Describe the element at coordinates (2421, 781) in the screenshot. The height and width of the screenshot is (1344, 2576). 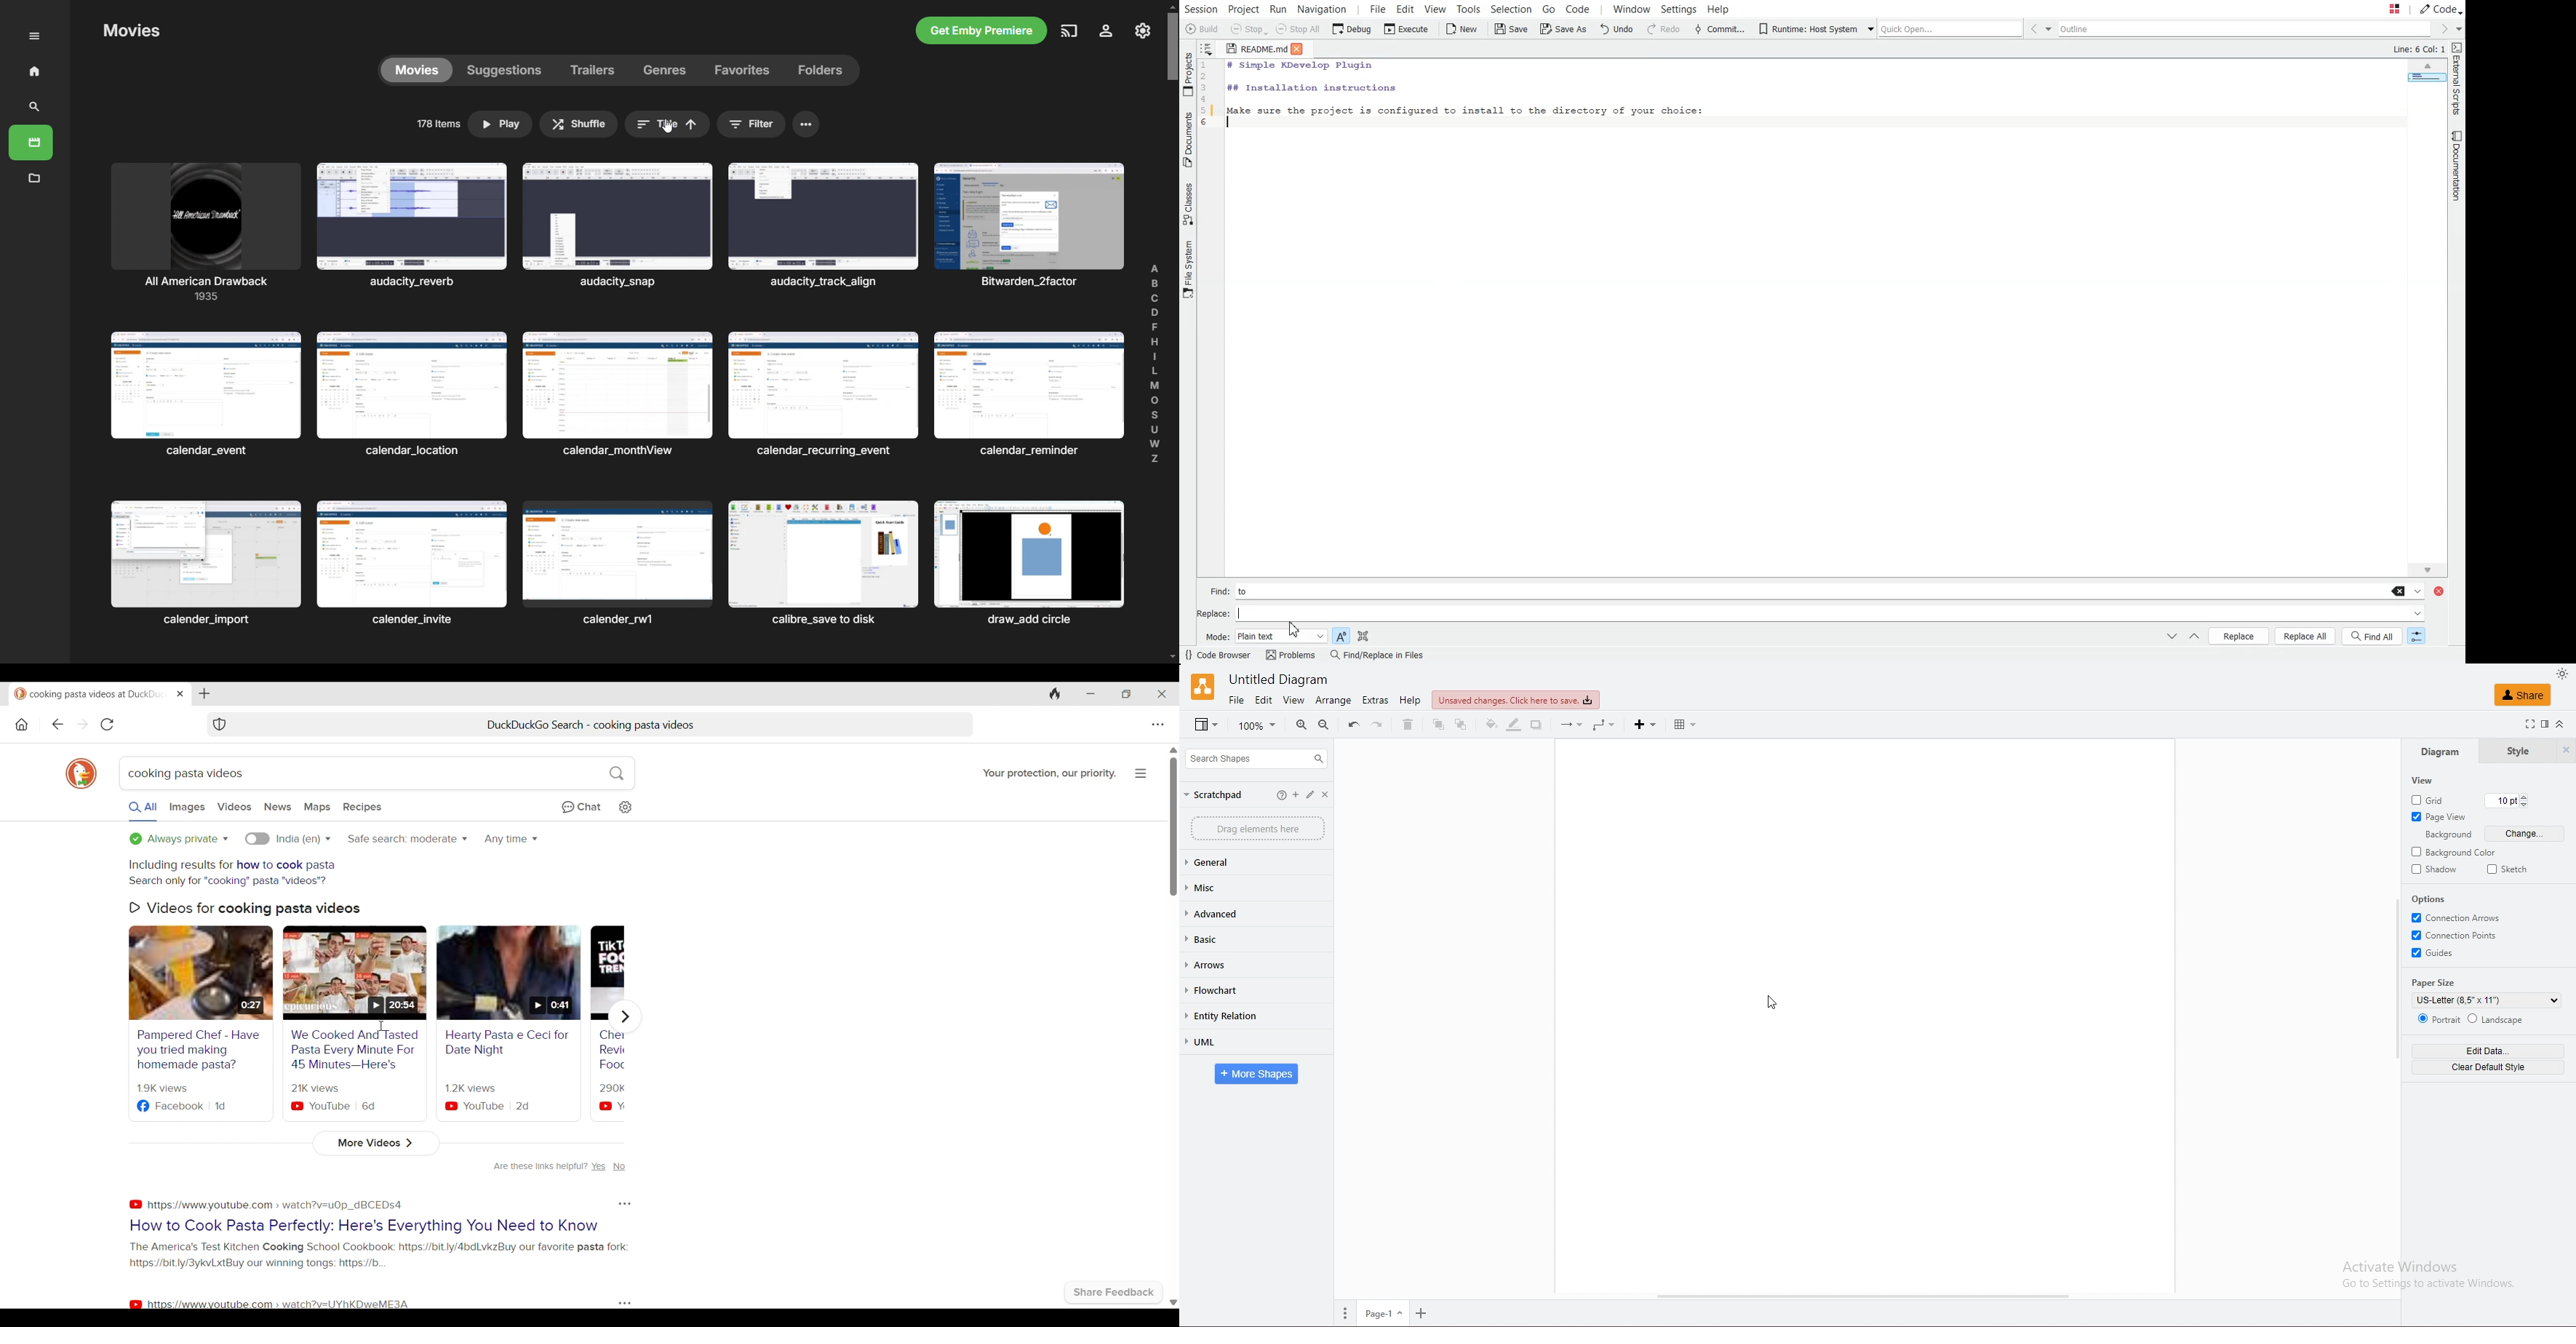
I see `view` at that location.